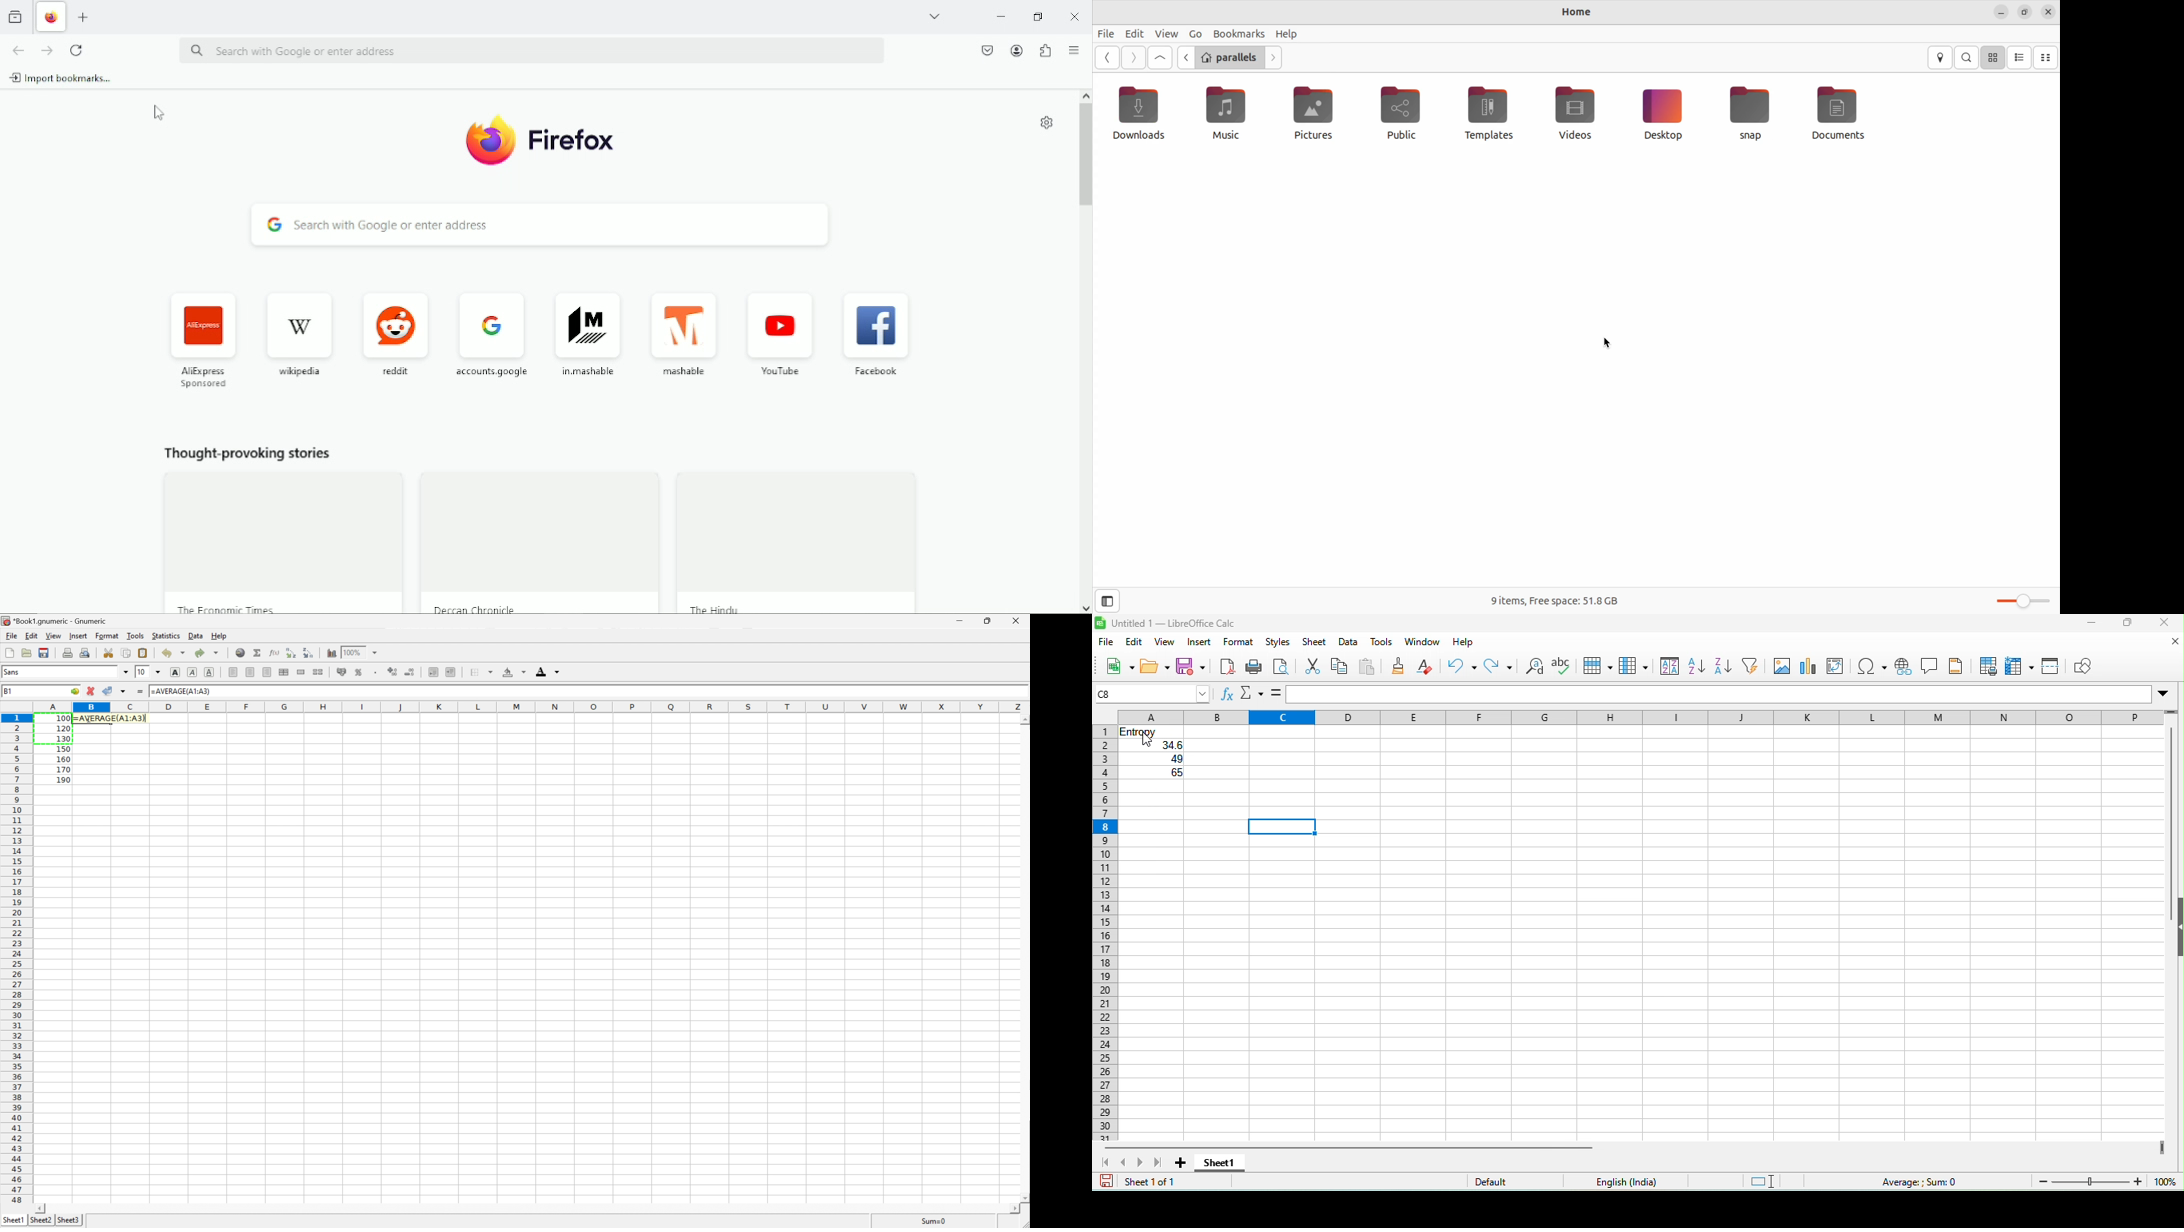 The width and height of the screenshot is (2184, 1232). Describe the element at coordinates (1075, 17) in the screenshot. I see `Close` at that location.